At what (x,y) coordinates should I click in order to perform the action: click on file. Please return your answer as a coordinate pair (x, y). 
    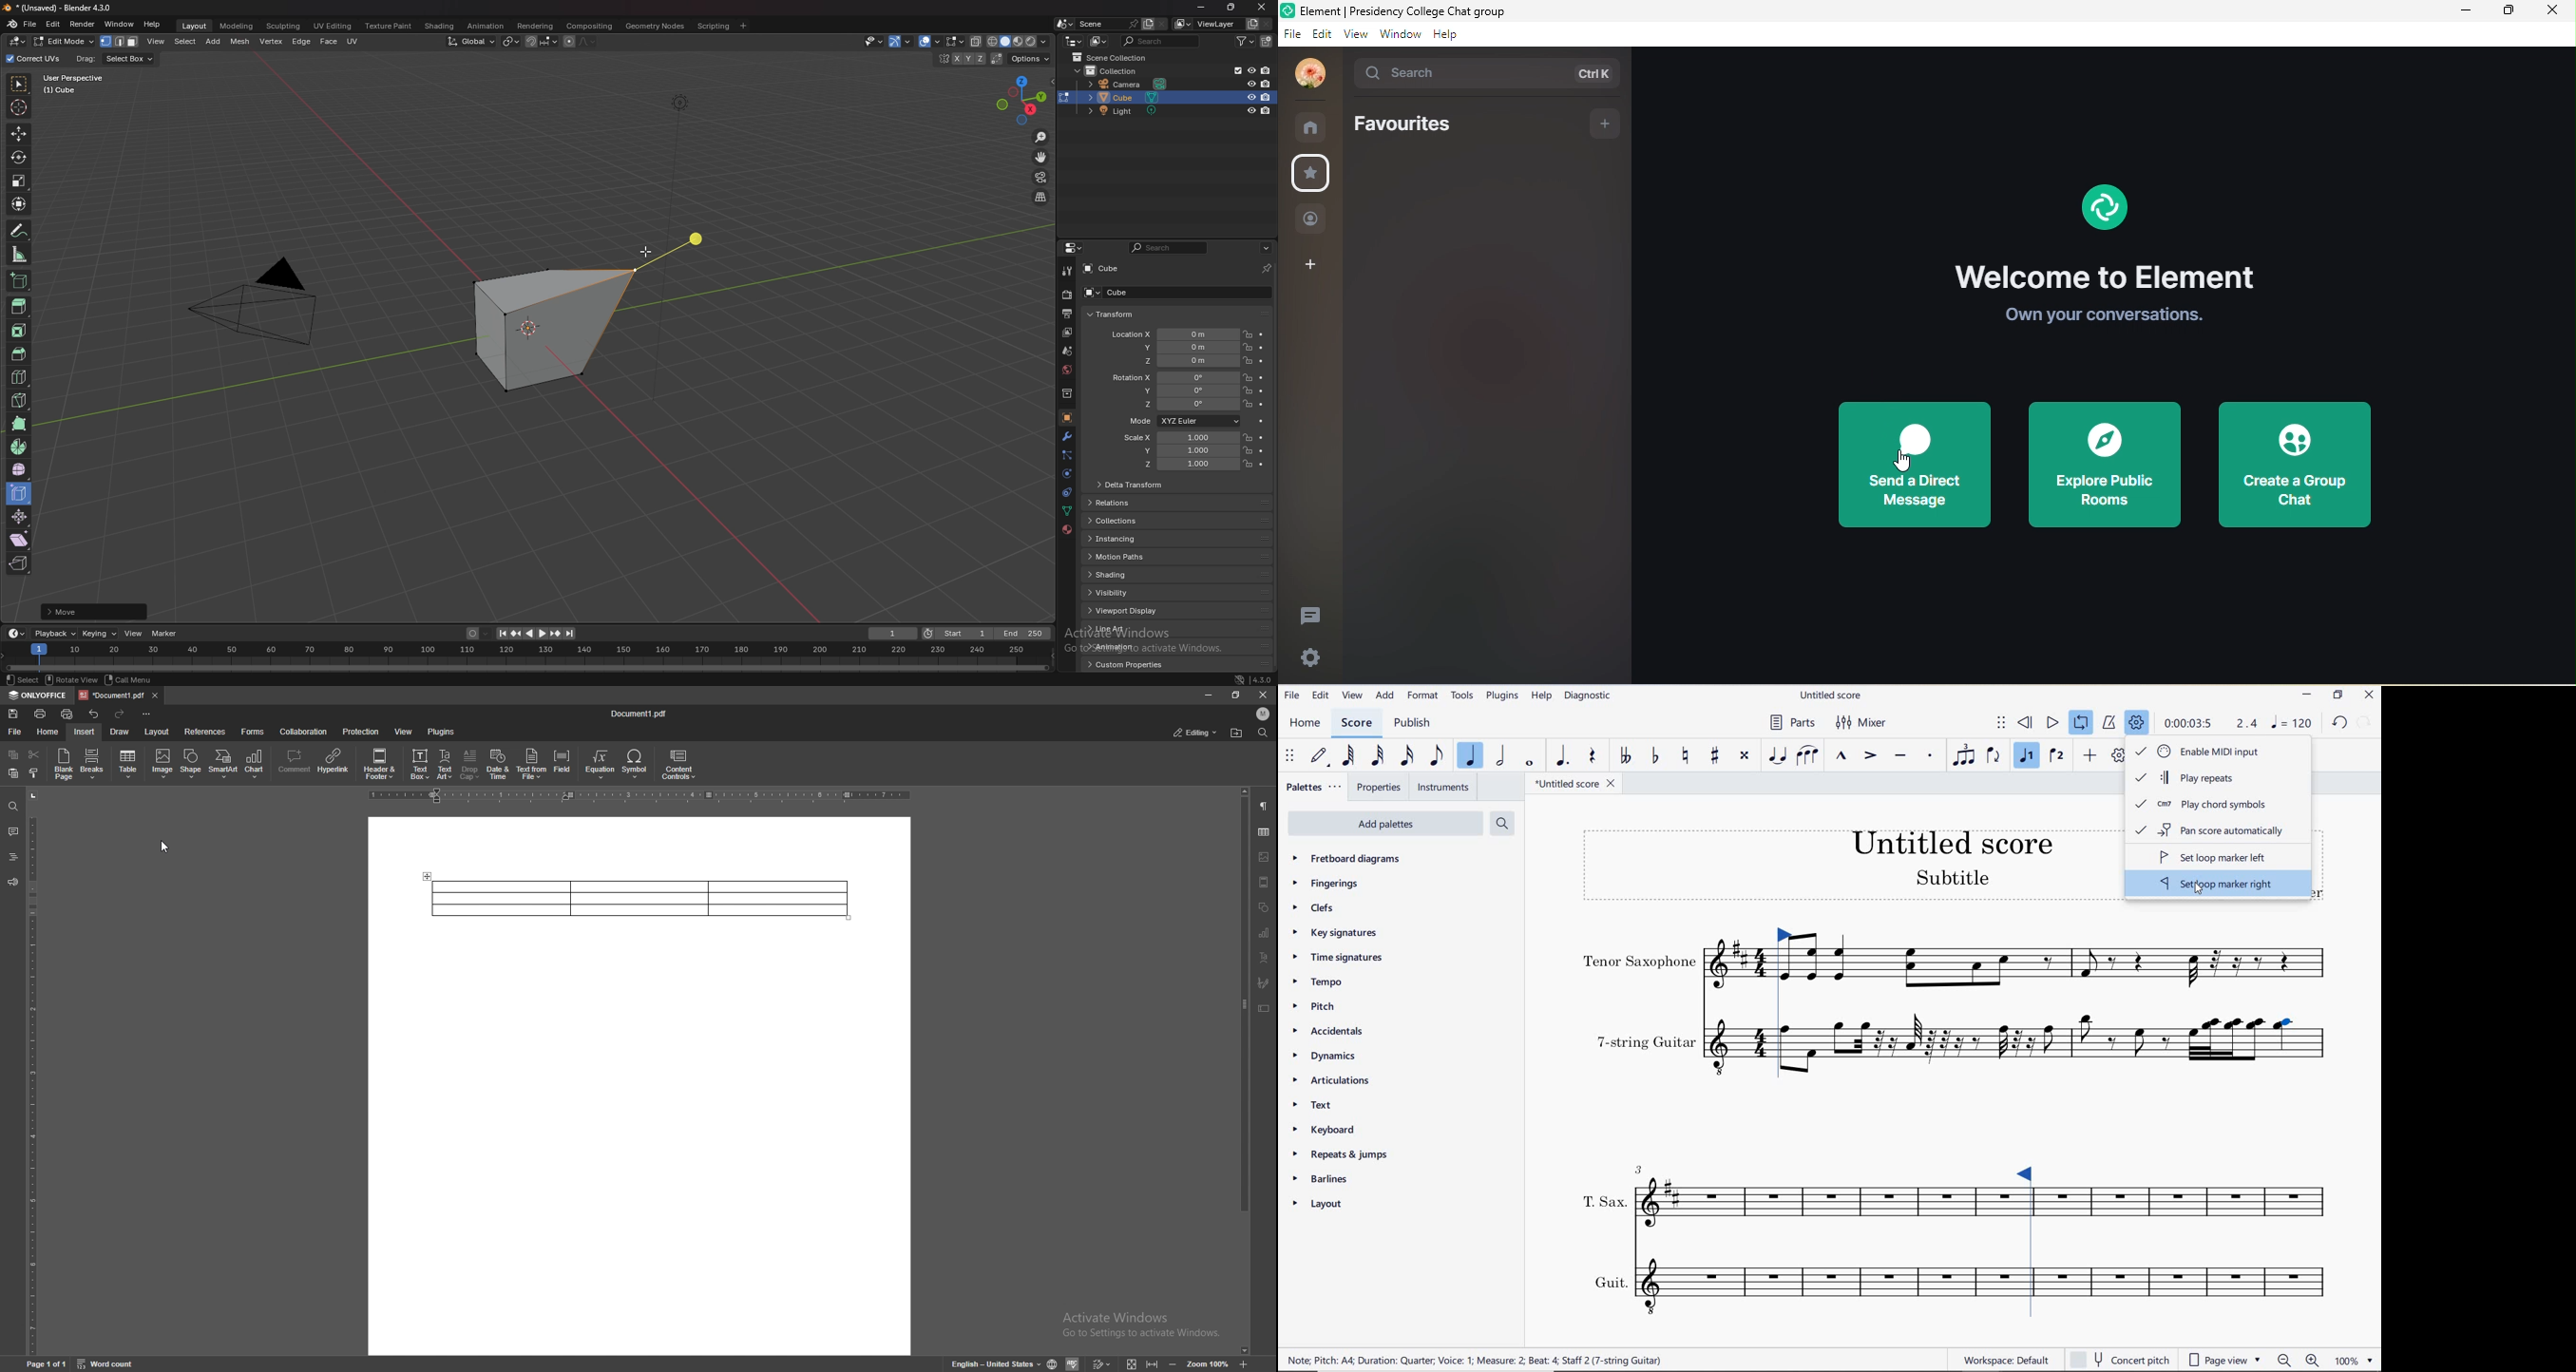
    Looking at the image, I should click on (15, 732).